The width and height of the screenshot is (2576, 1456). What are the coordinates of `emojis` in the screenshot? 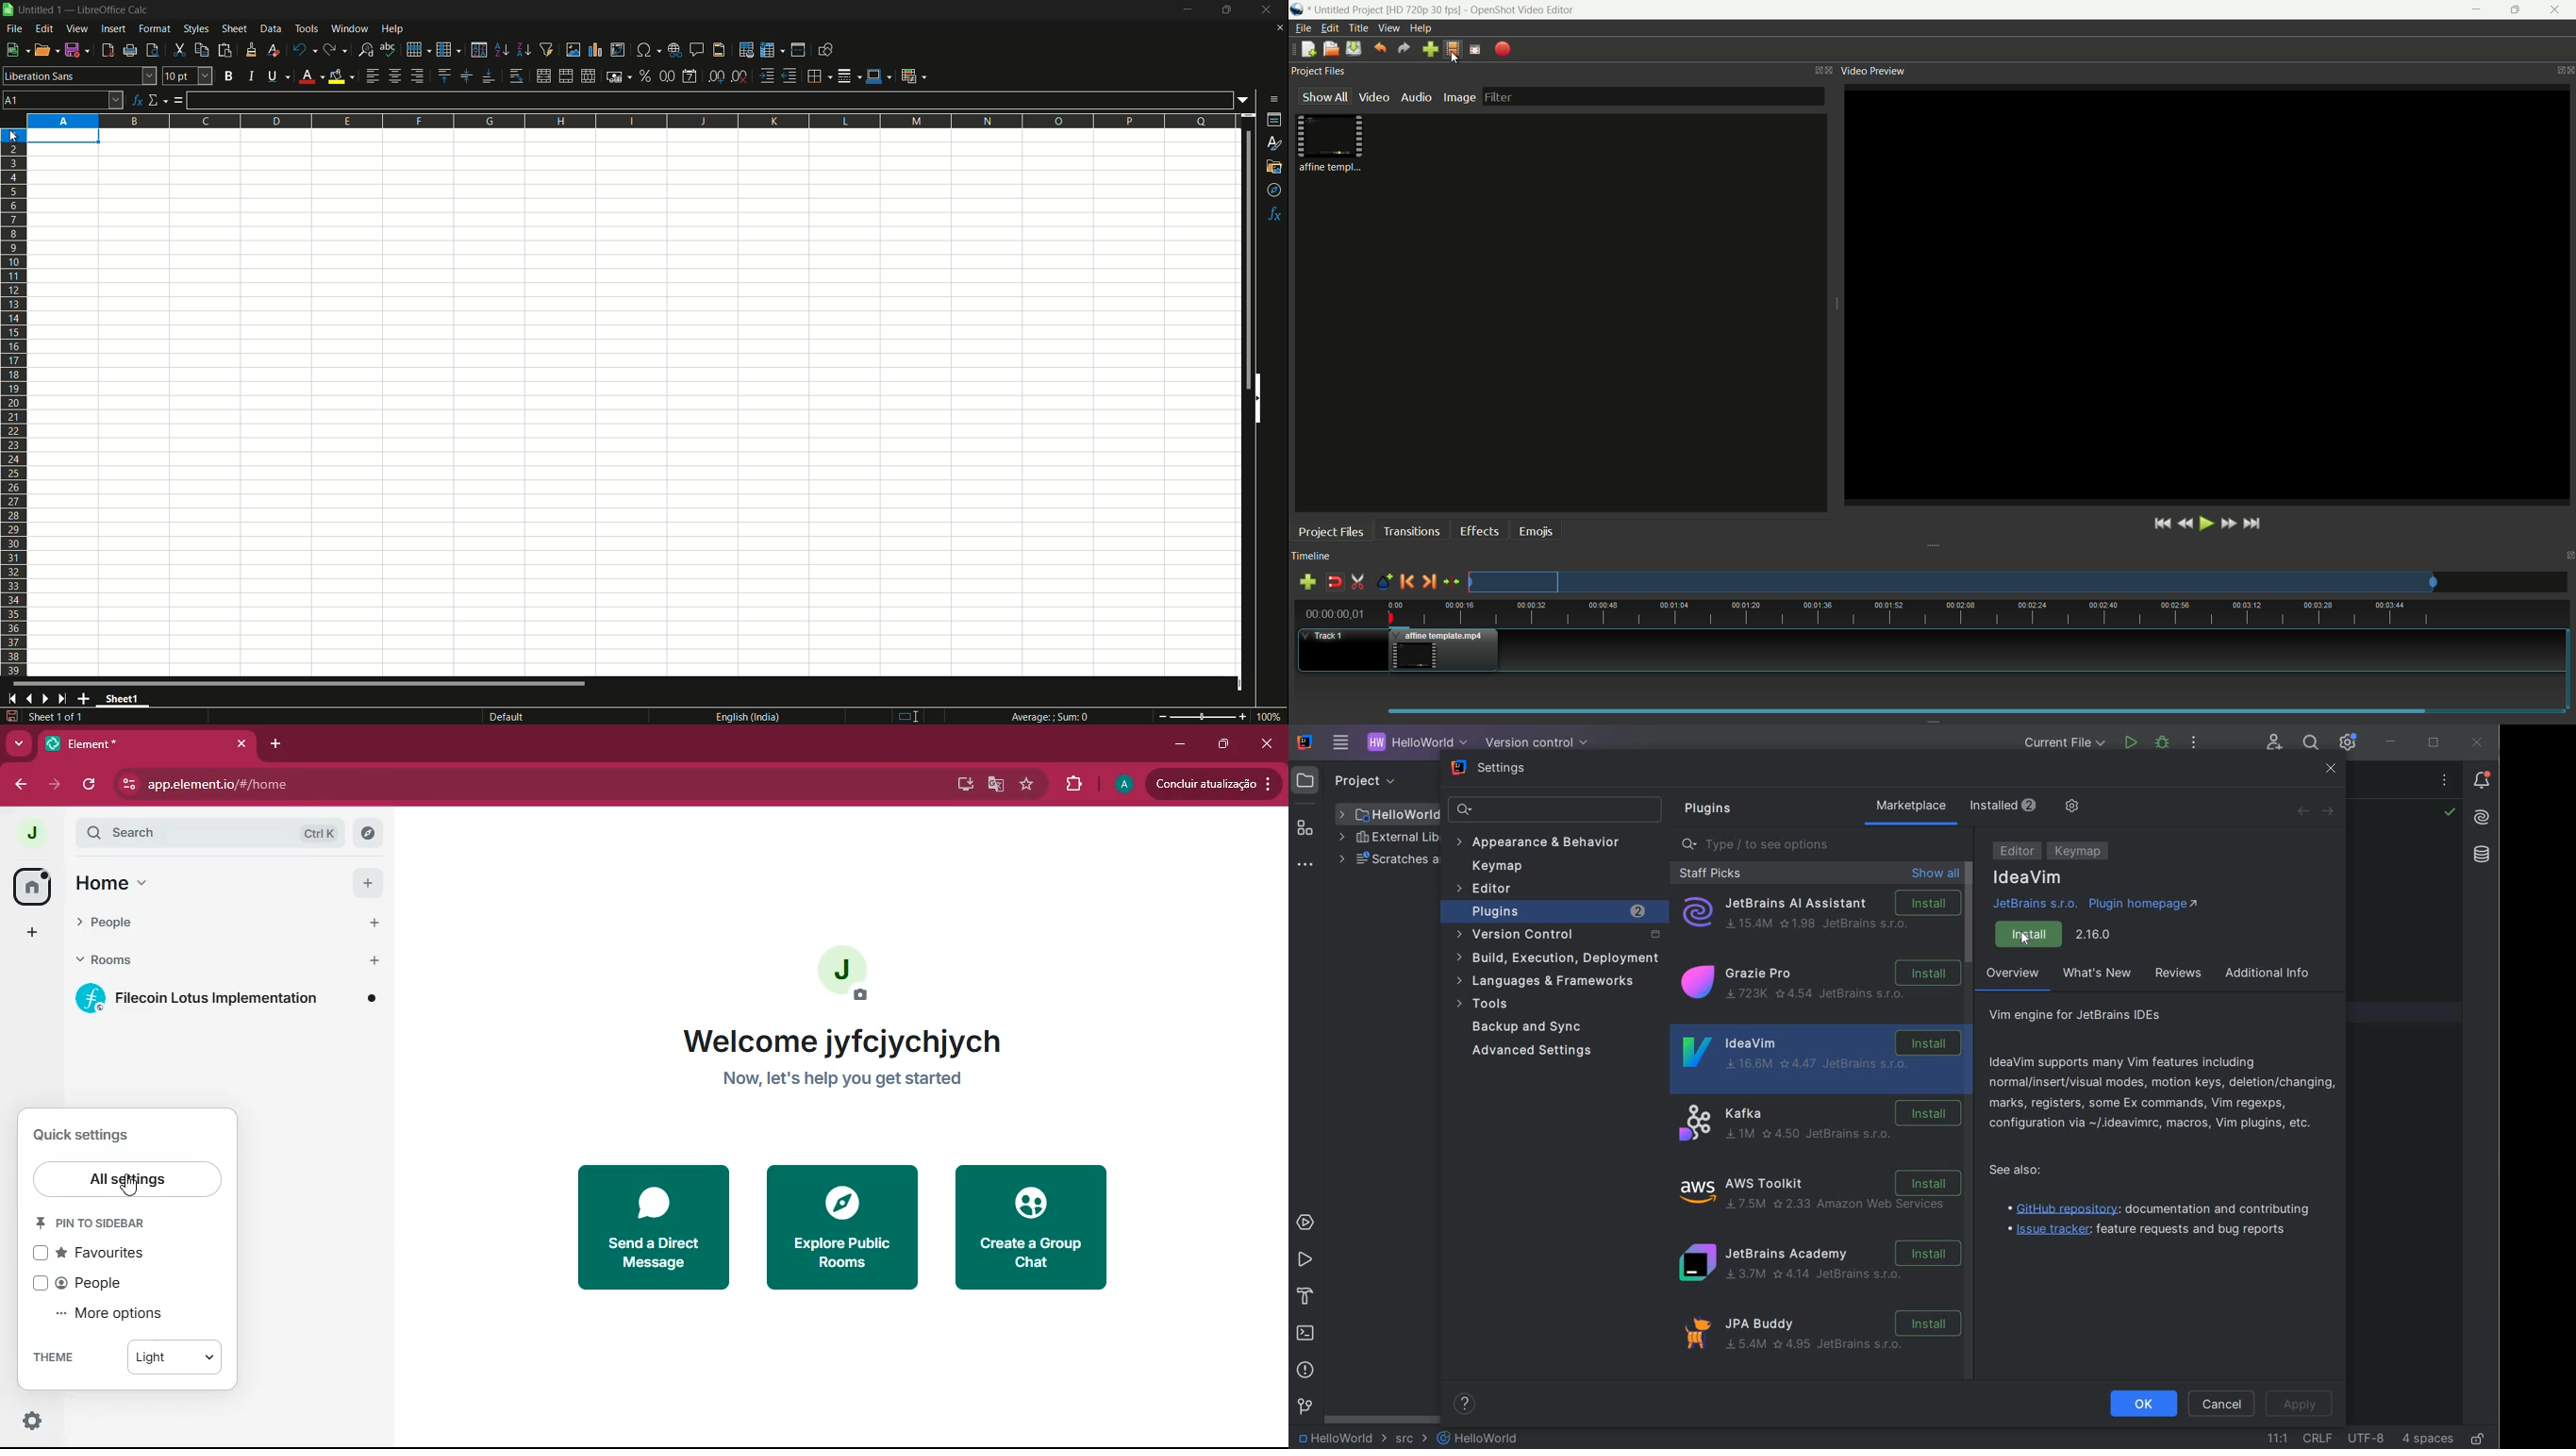 It's located at (1537, 532).